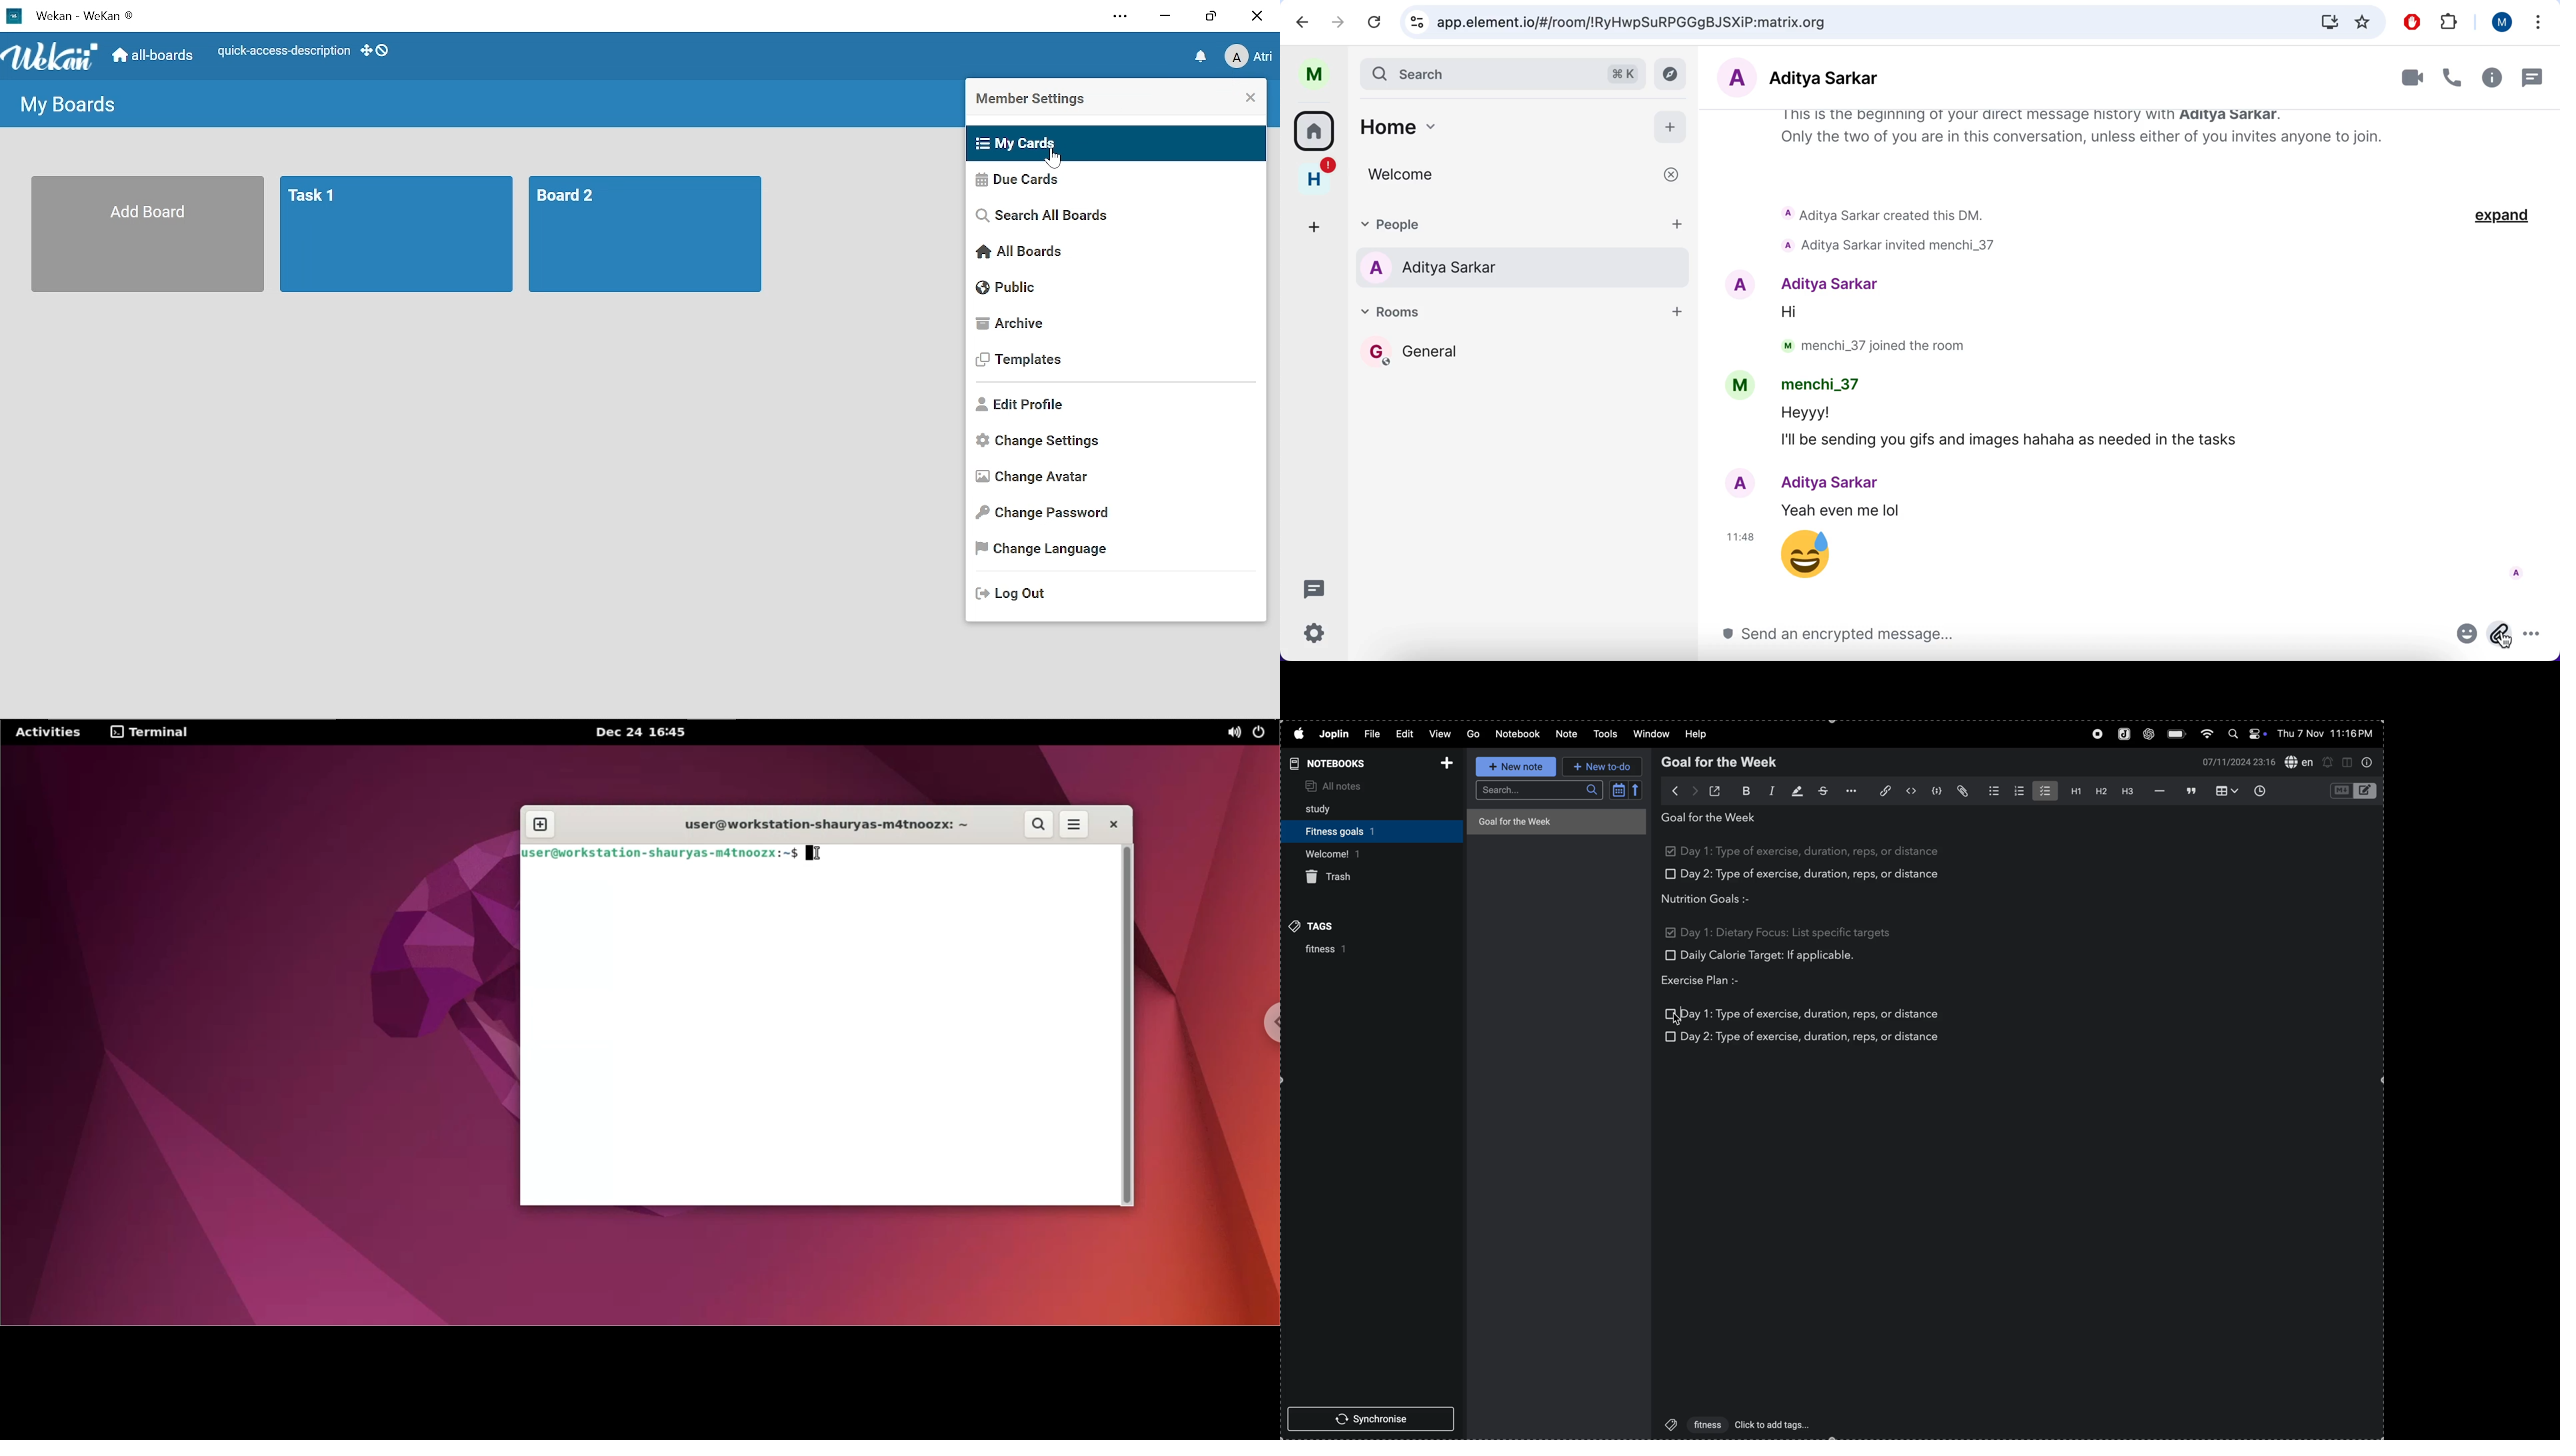 This screenshot has width=2576, height=1456. What do you see at coordinates (52, 58) in the screenshot?
I see `Wekan logo` at bounding box center [52, 58].